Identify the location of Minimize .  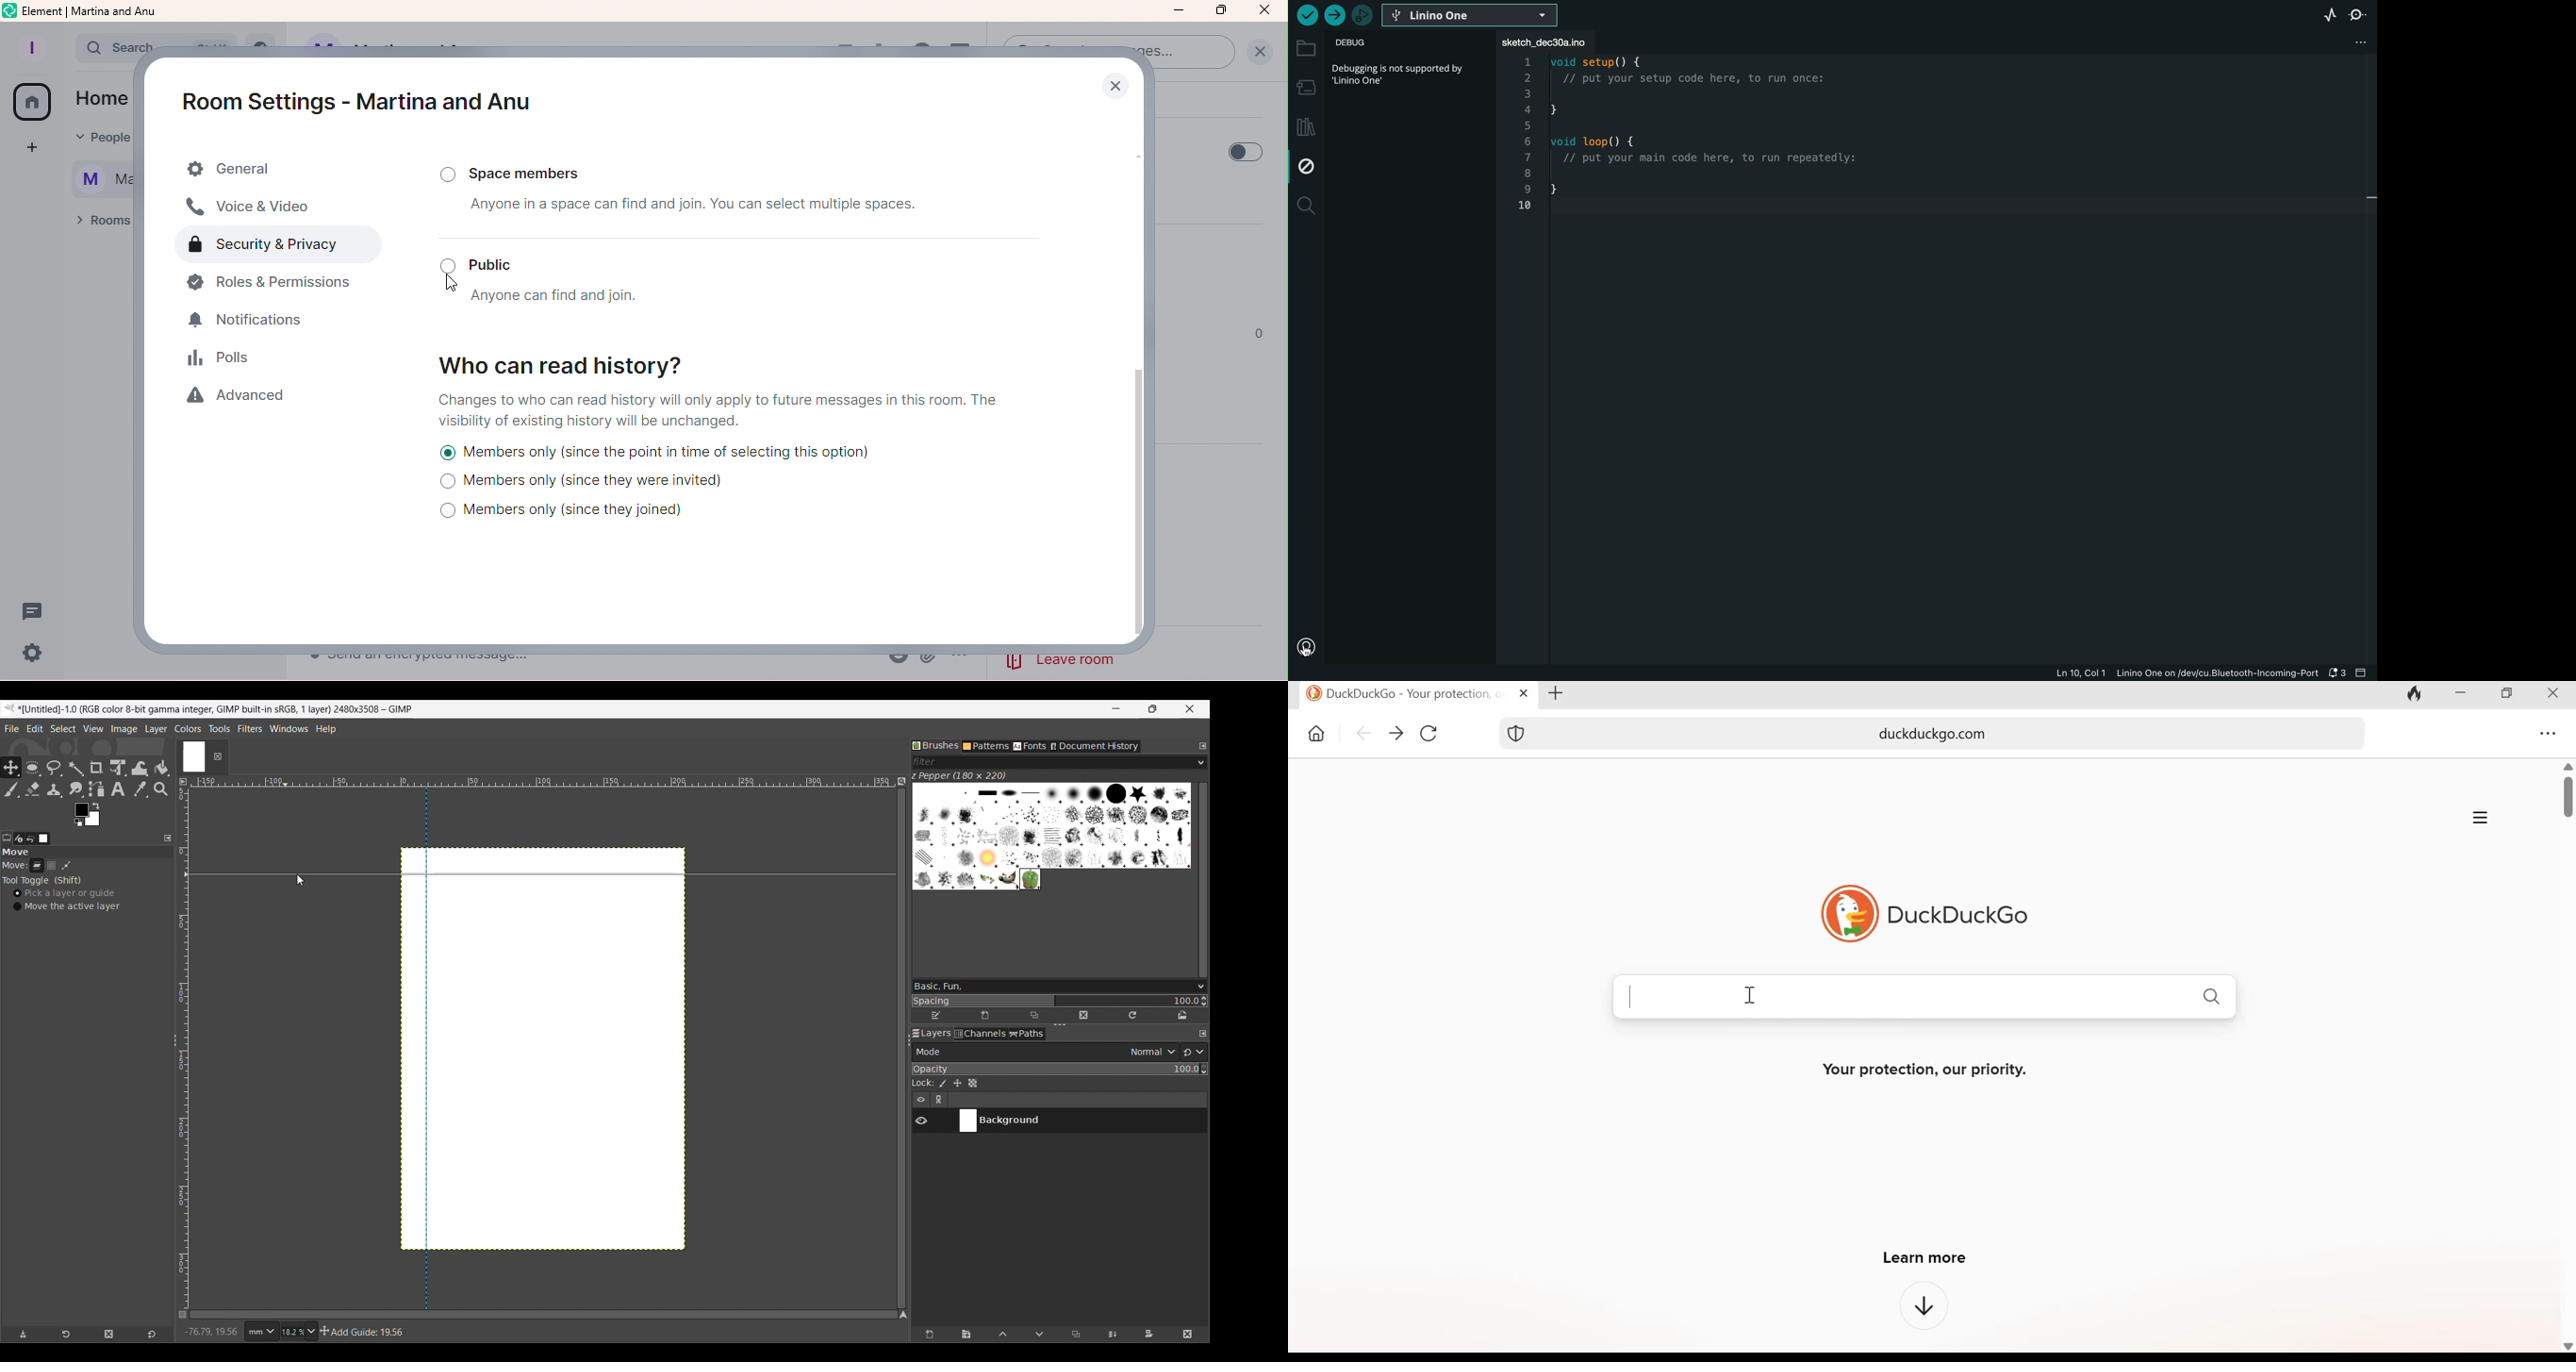
(1117, 709).